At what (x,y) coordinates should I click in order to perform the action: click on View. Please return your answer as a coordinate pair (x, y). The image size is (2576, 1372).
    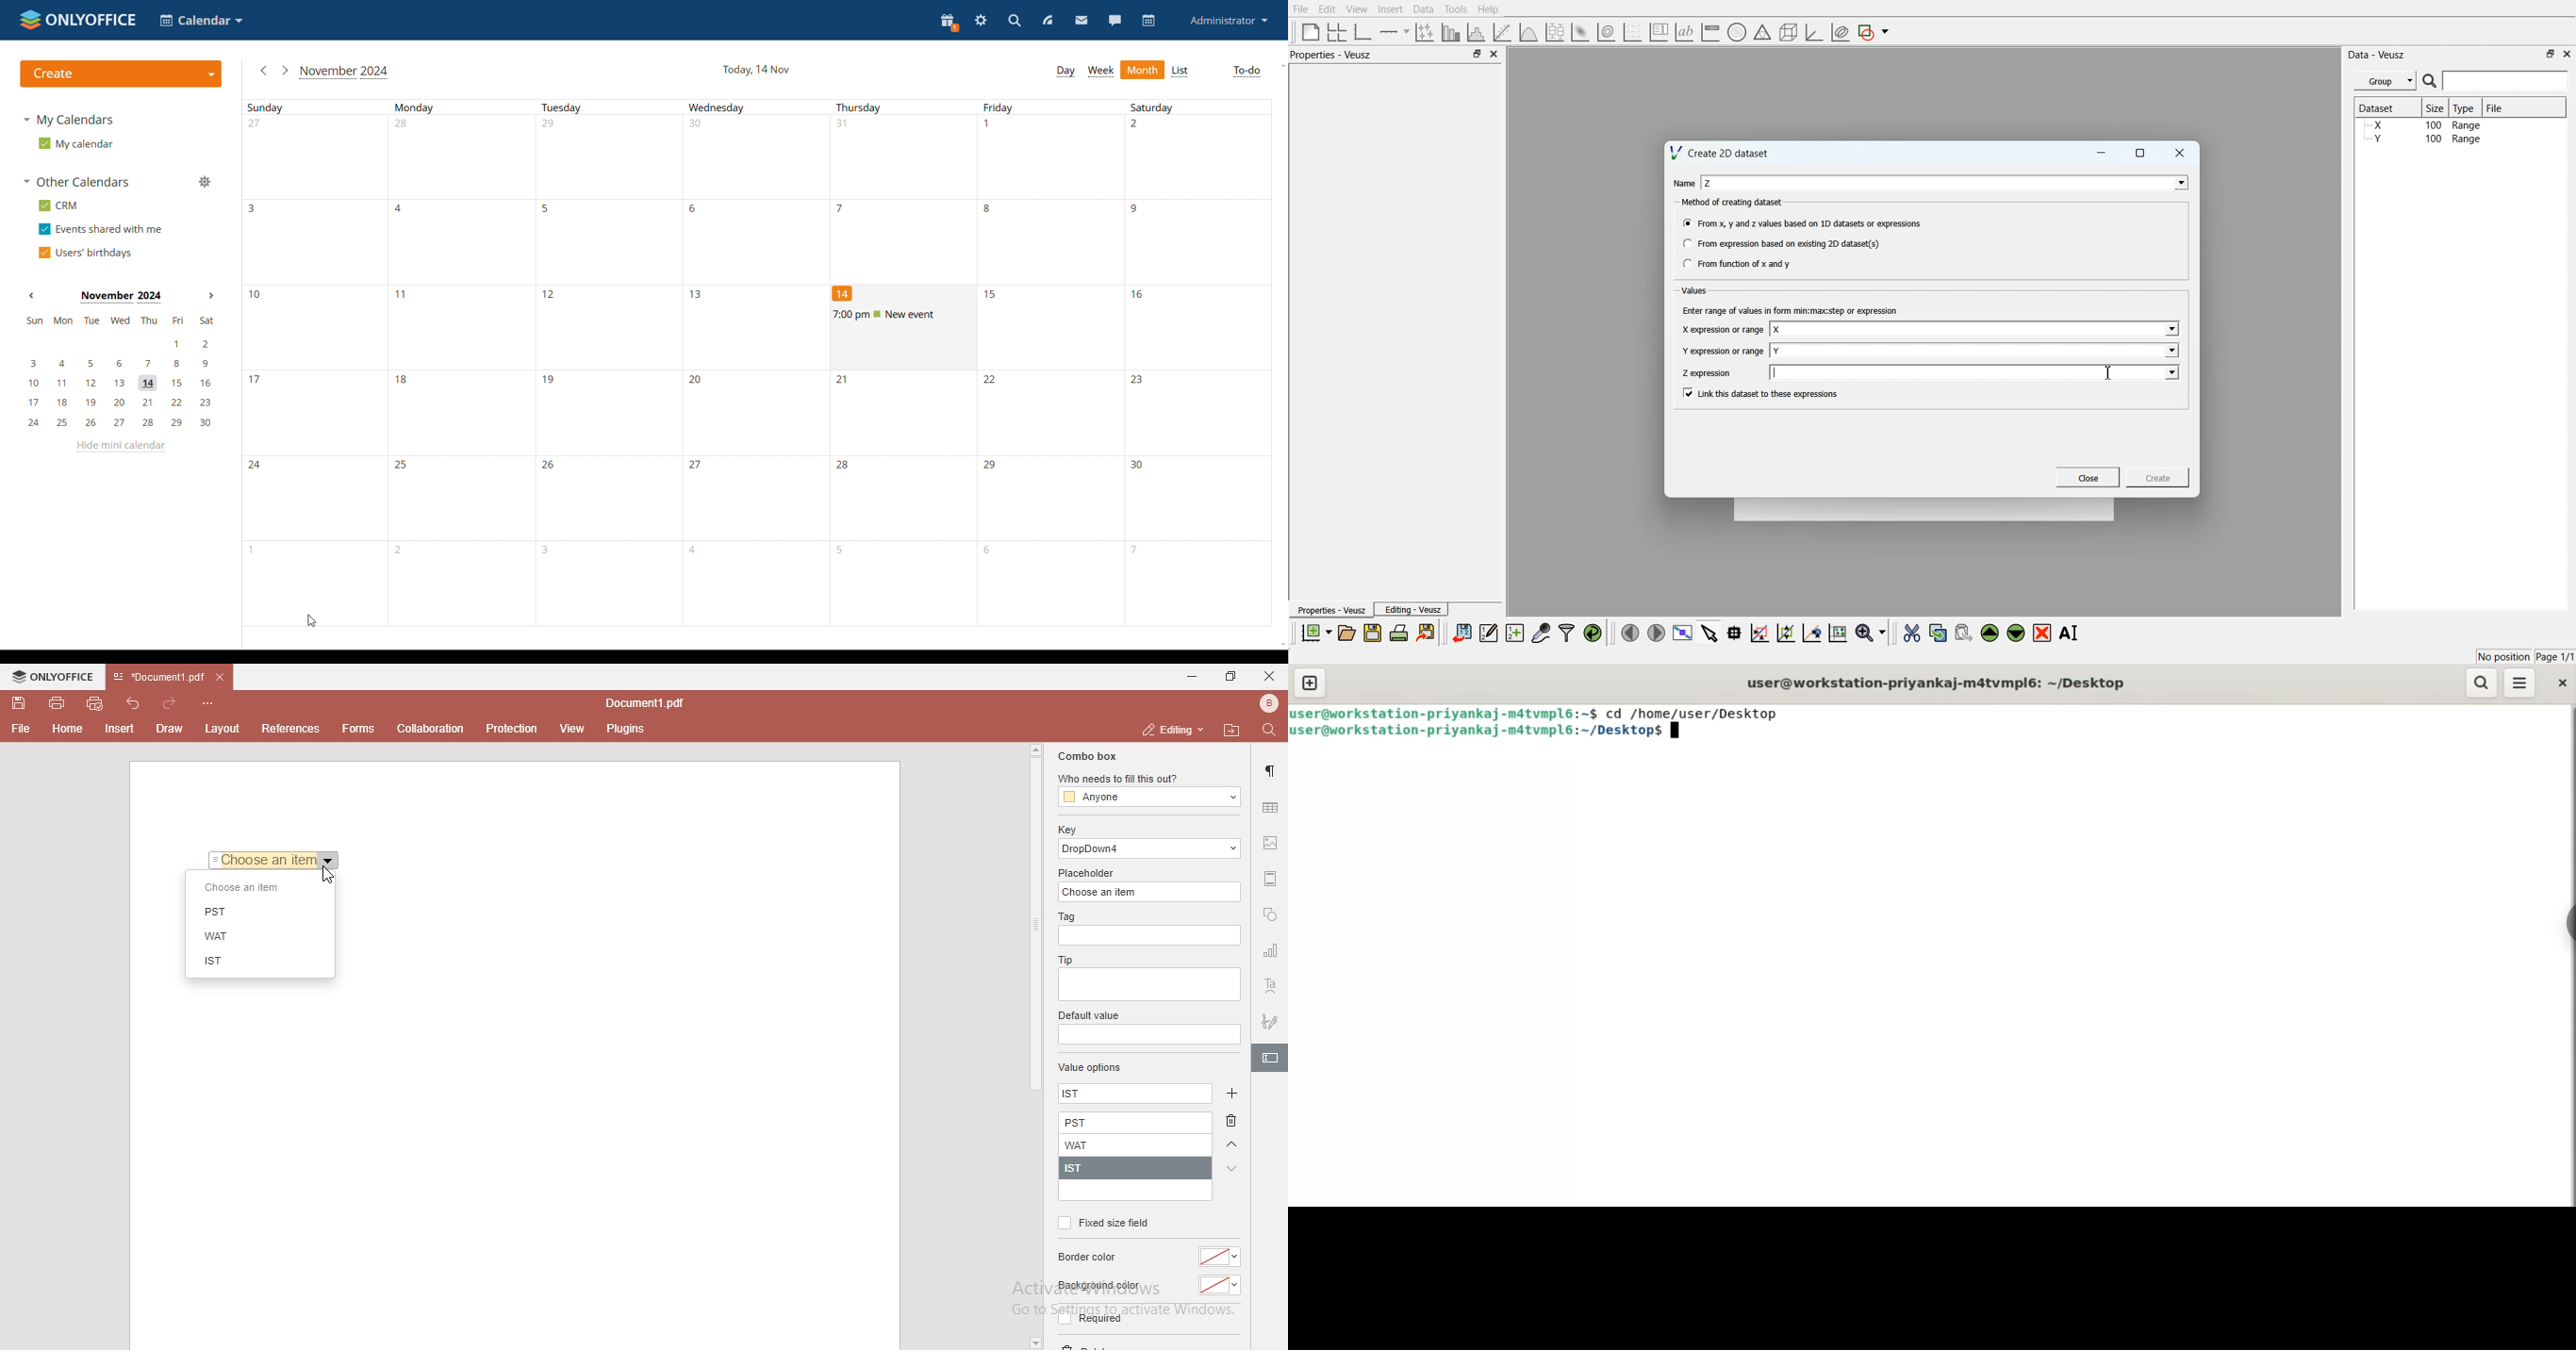
    Looking at the image, I should click on (1357, 9).